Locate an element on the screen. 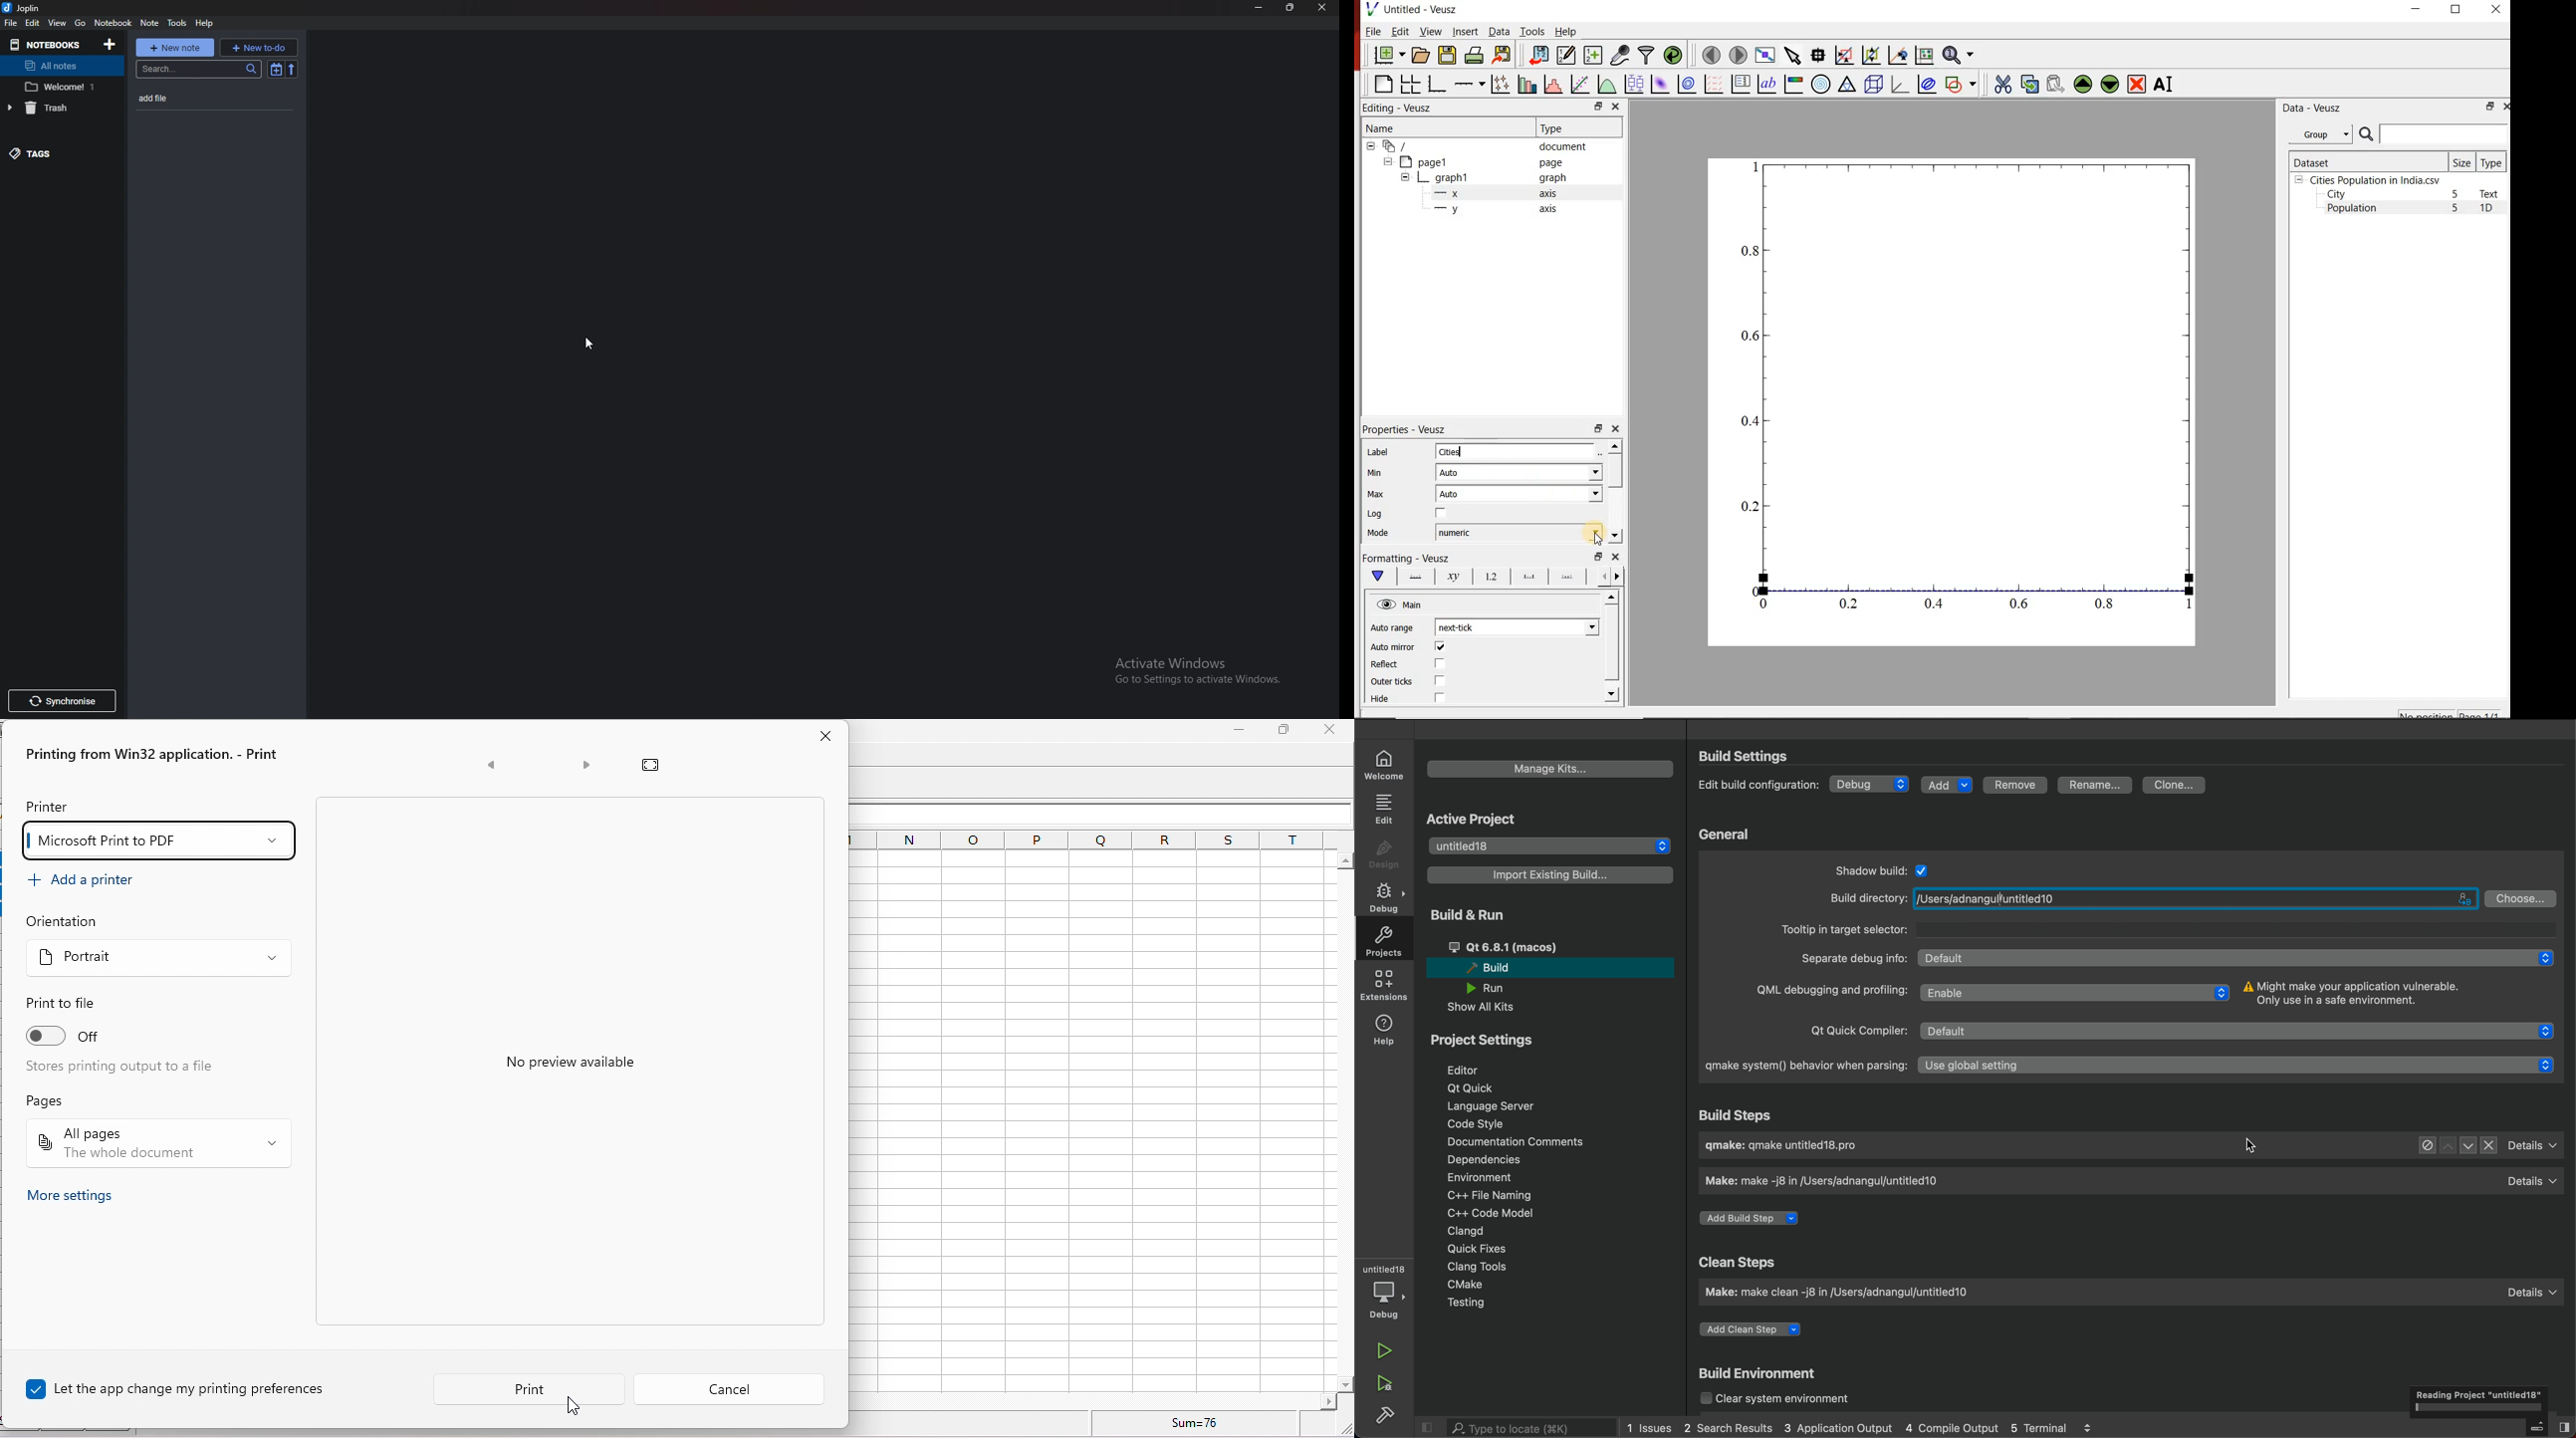  3d scene is located at coordinates (1873, 83).